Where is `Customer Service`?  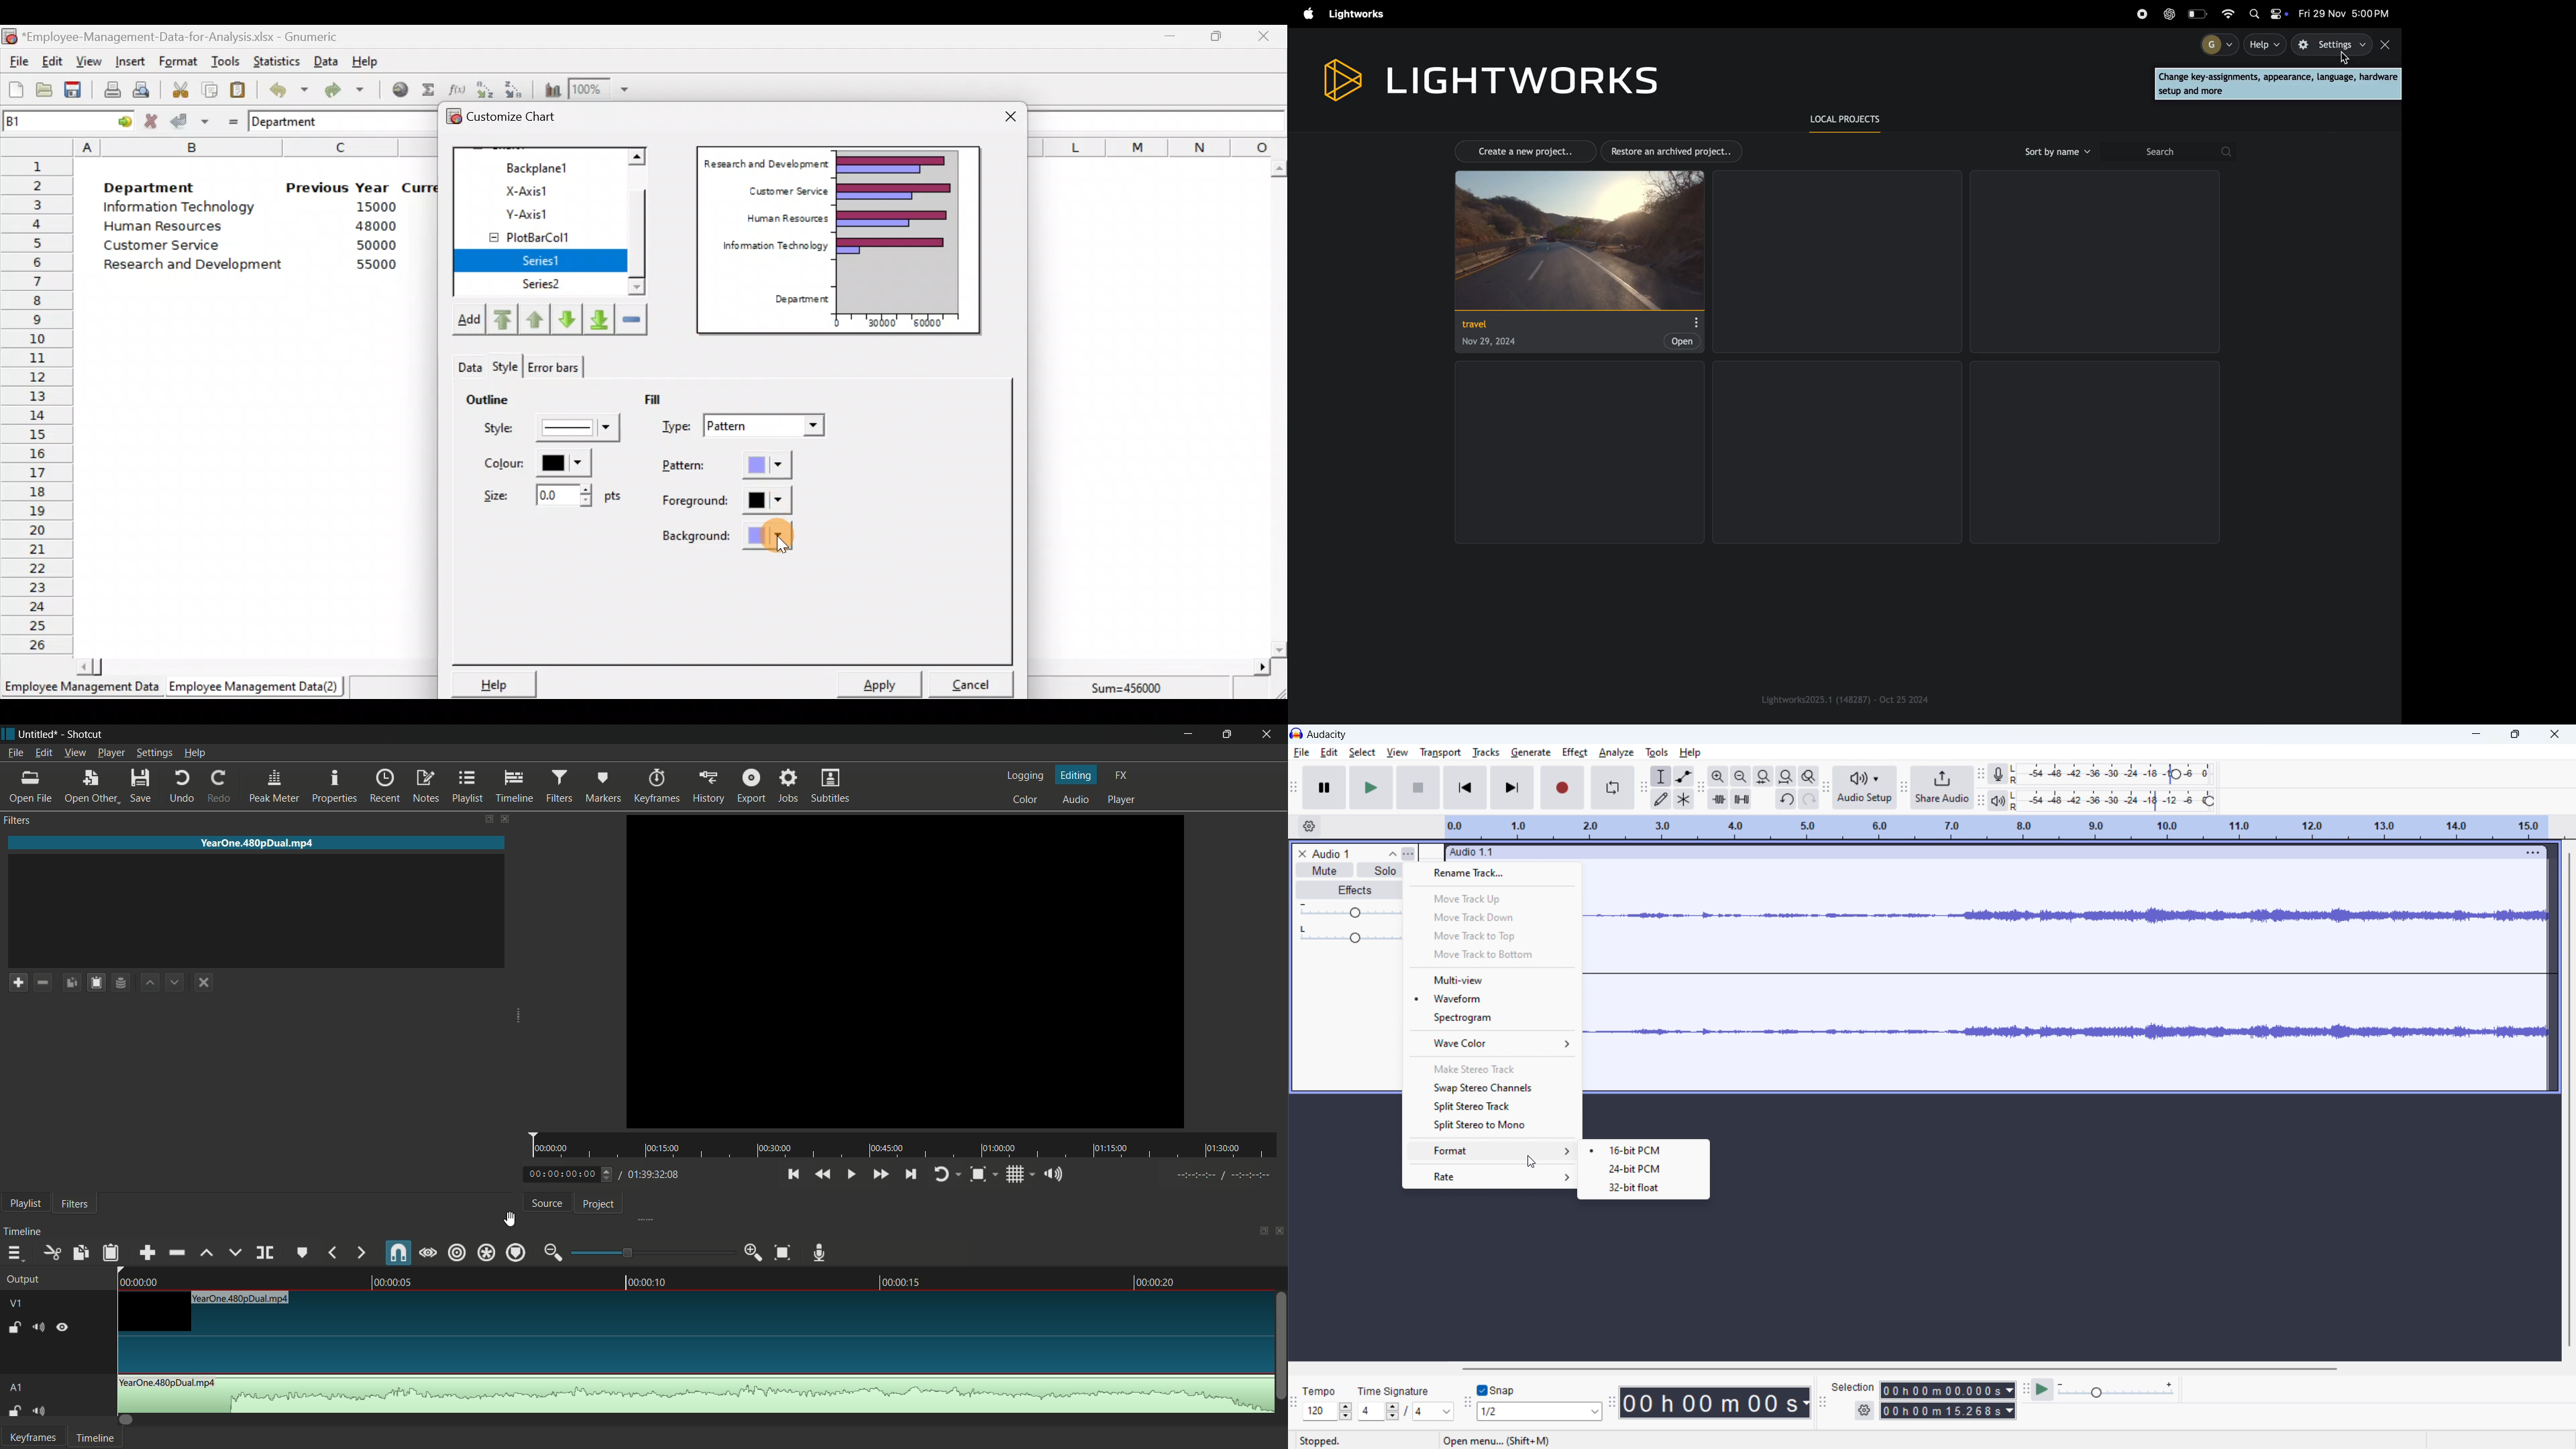
Customer Service is located at coordinates (785, 189).